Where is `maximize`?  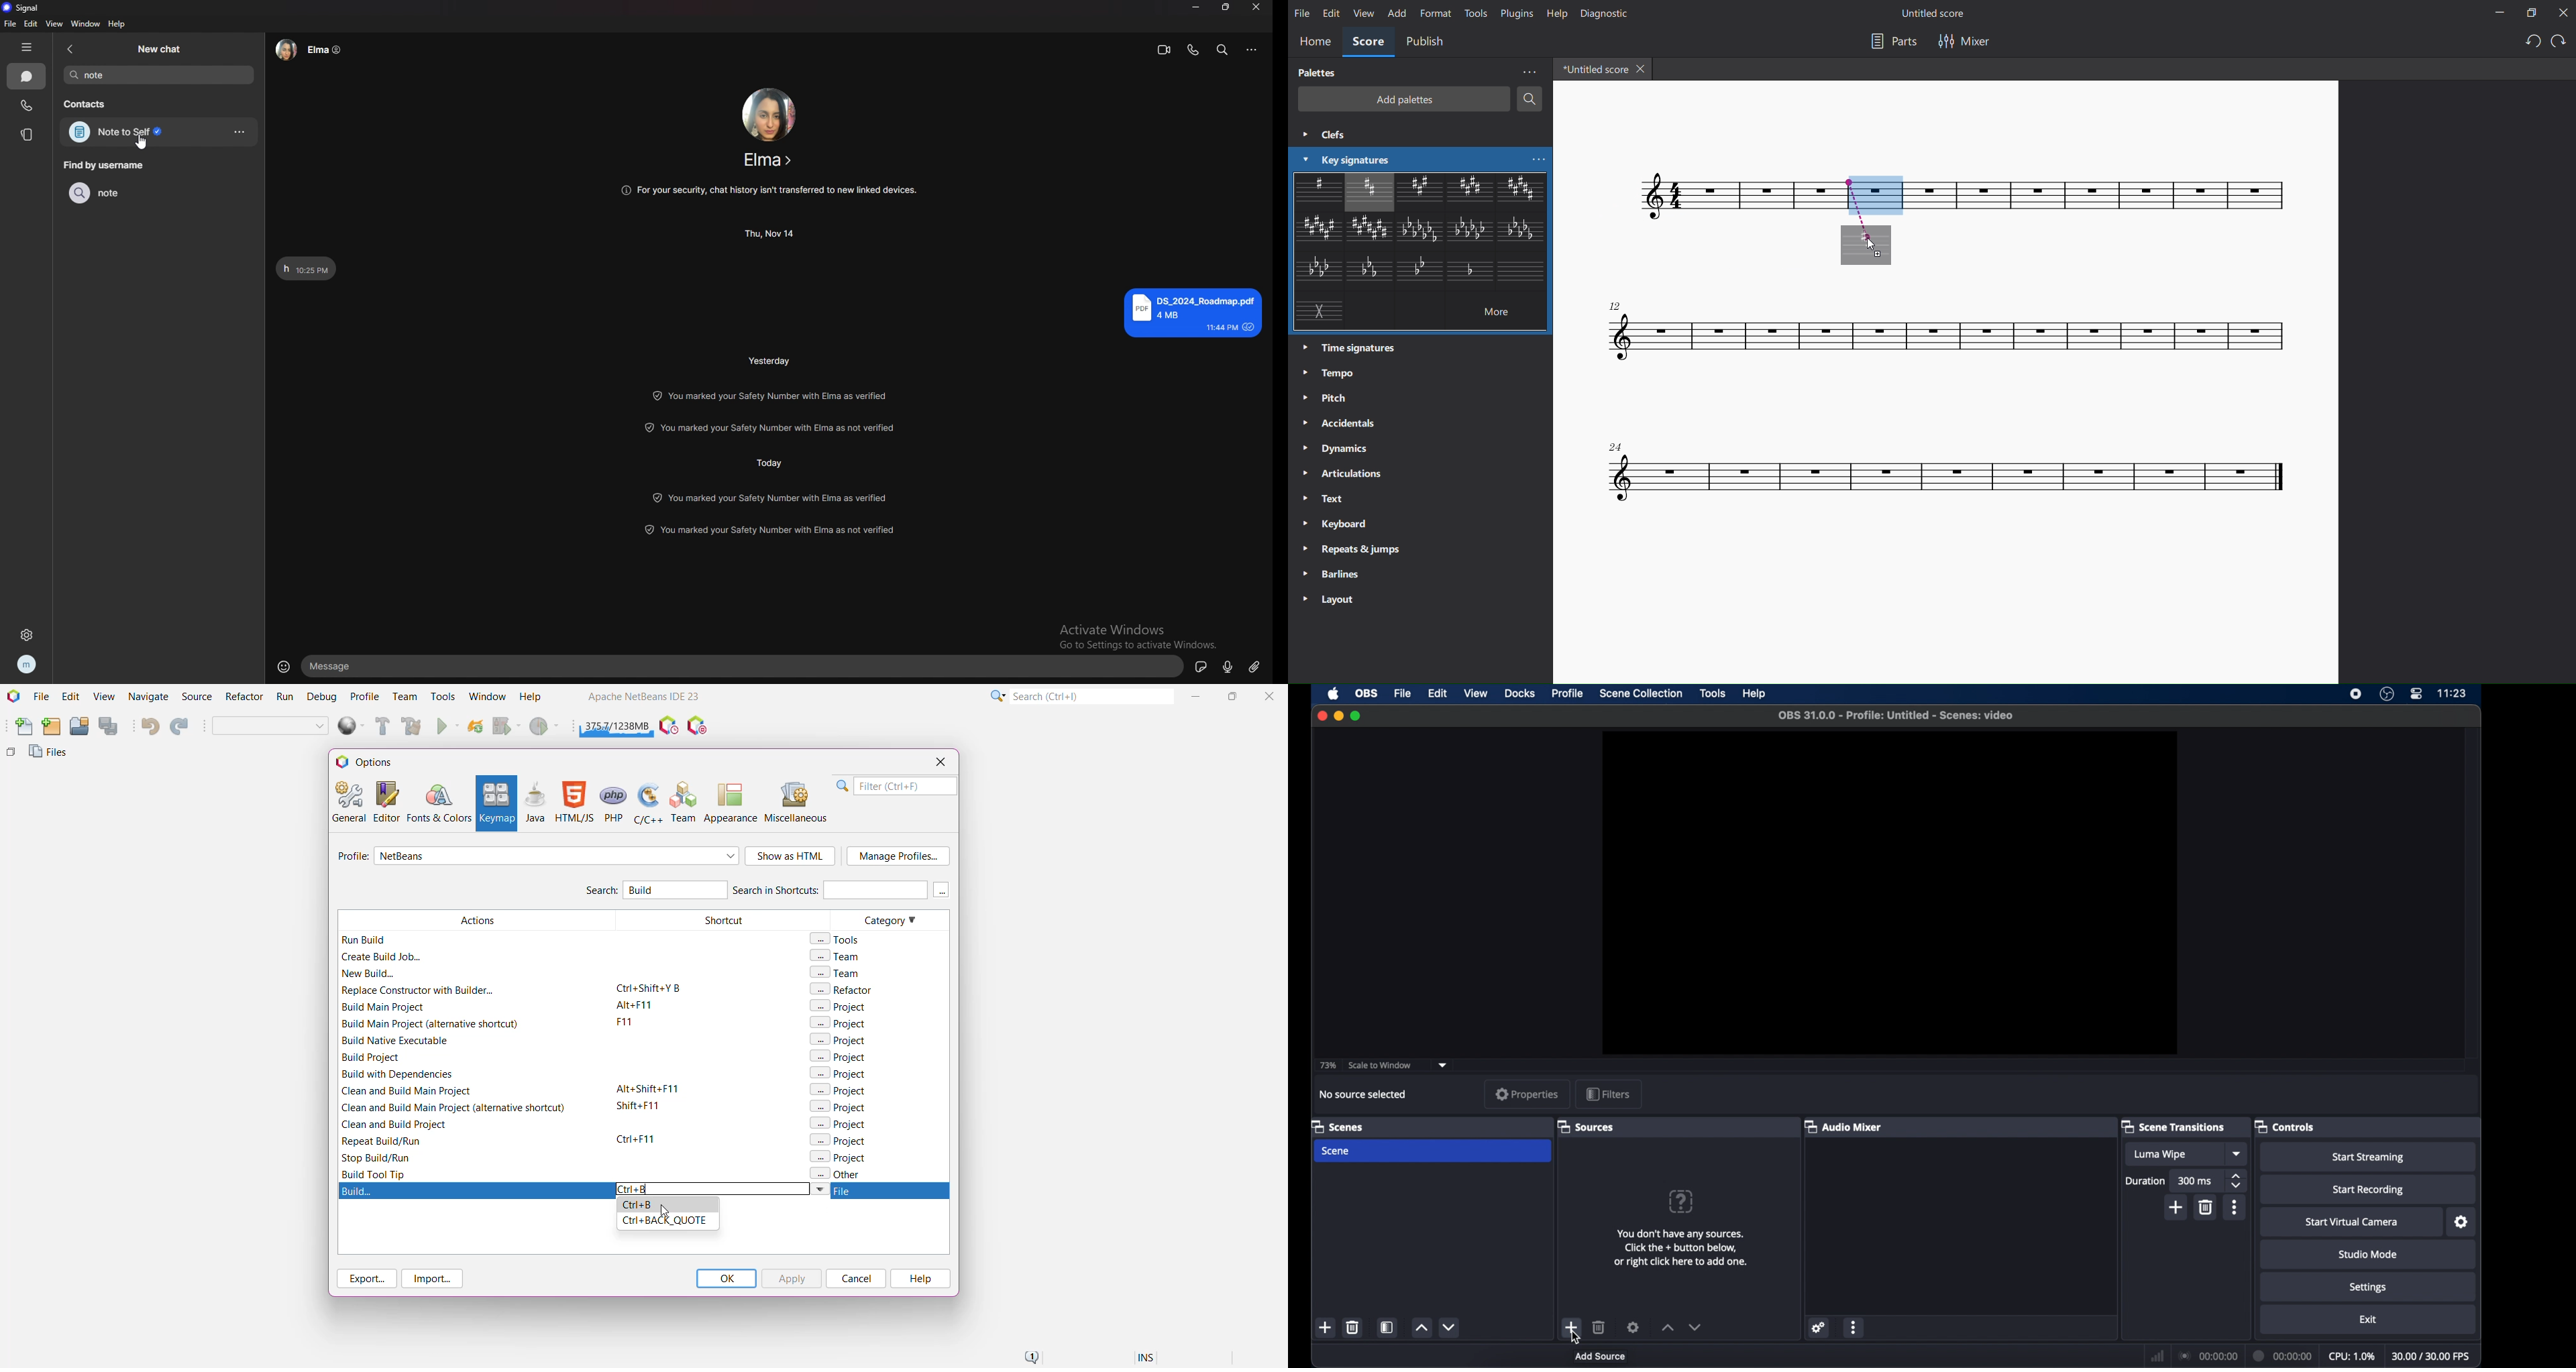 maximize is located at coordinates (1356, 716).